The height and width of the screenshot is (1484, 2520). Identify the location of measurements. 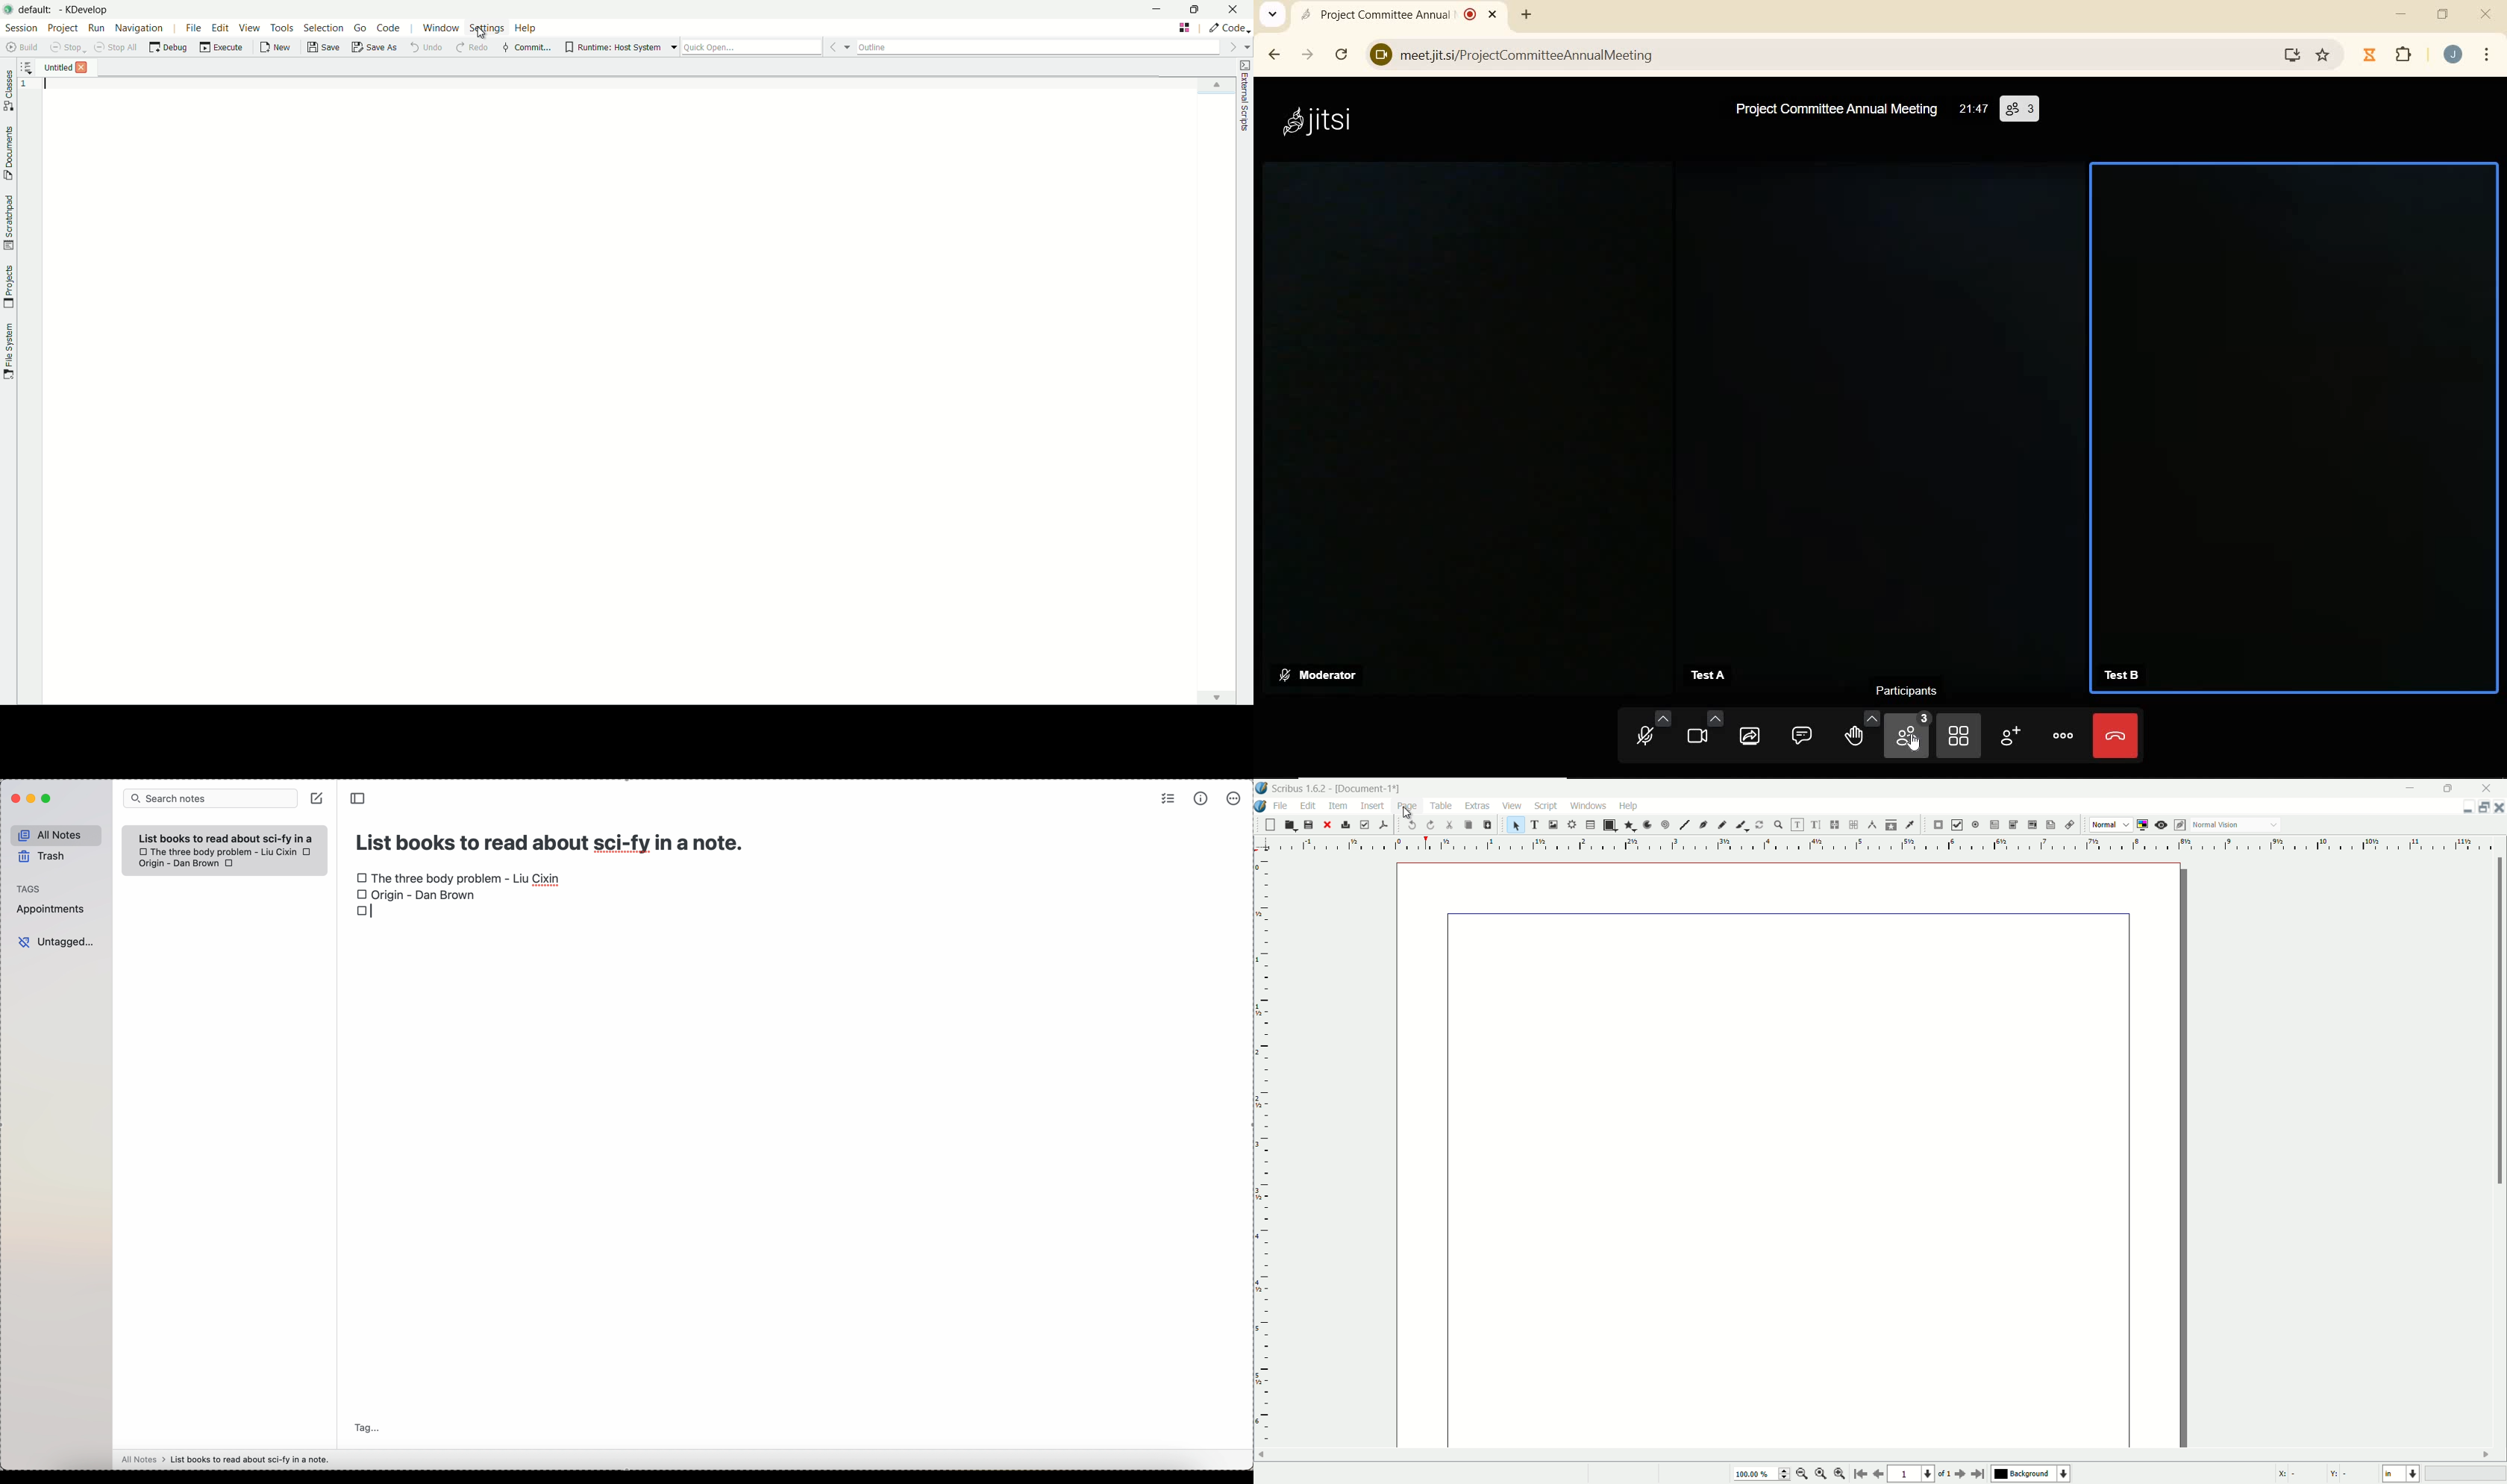
(1872, 825).